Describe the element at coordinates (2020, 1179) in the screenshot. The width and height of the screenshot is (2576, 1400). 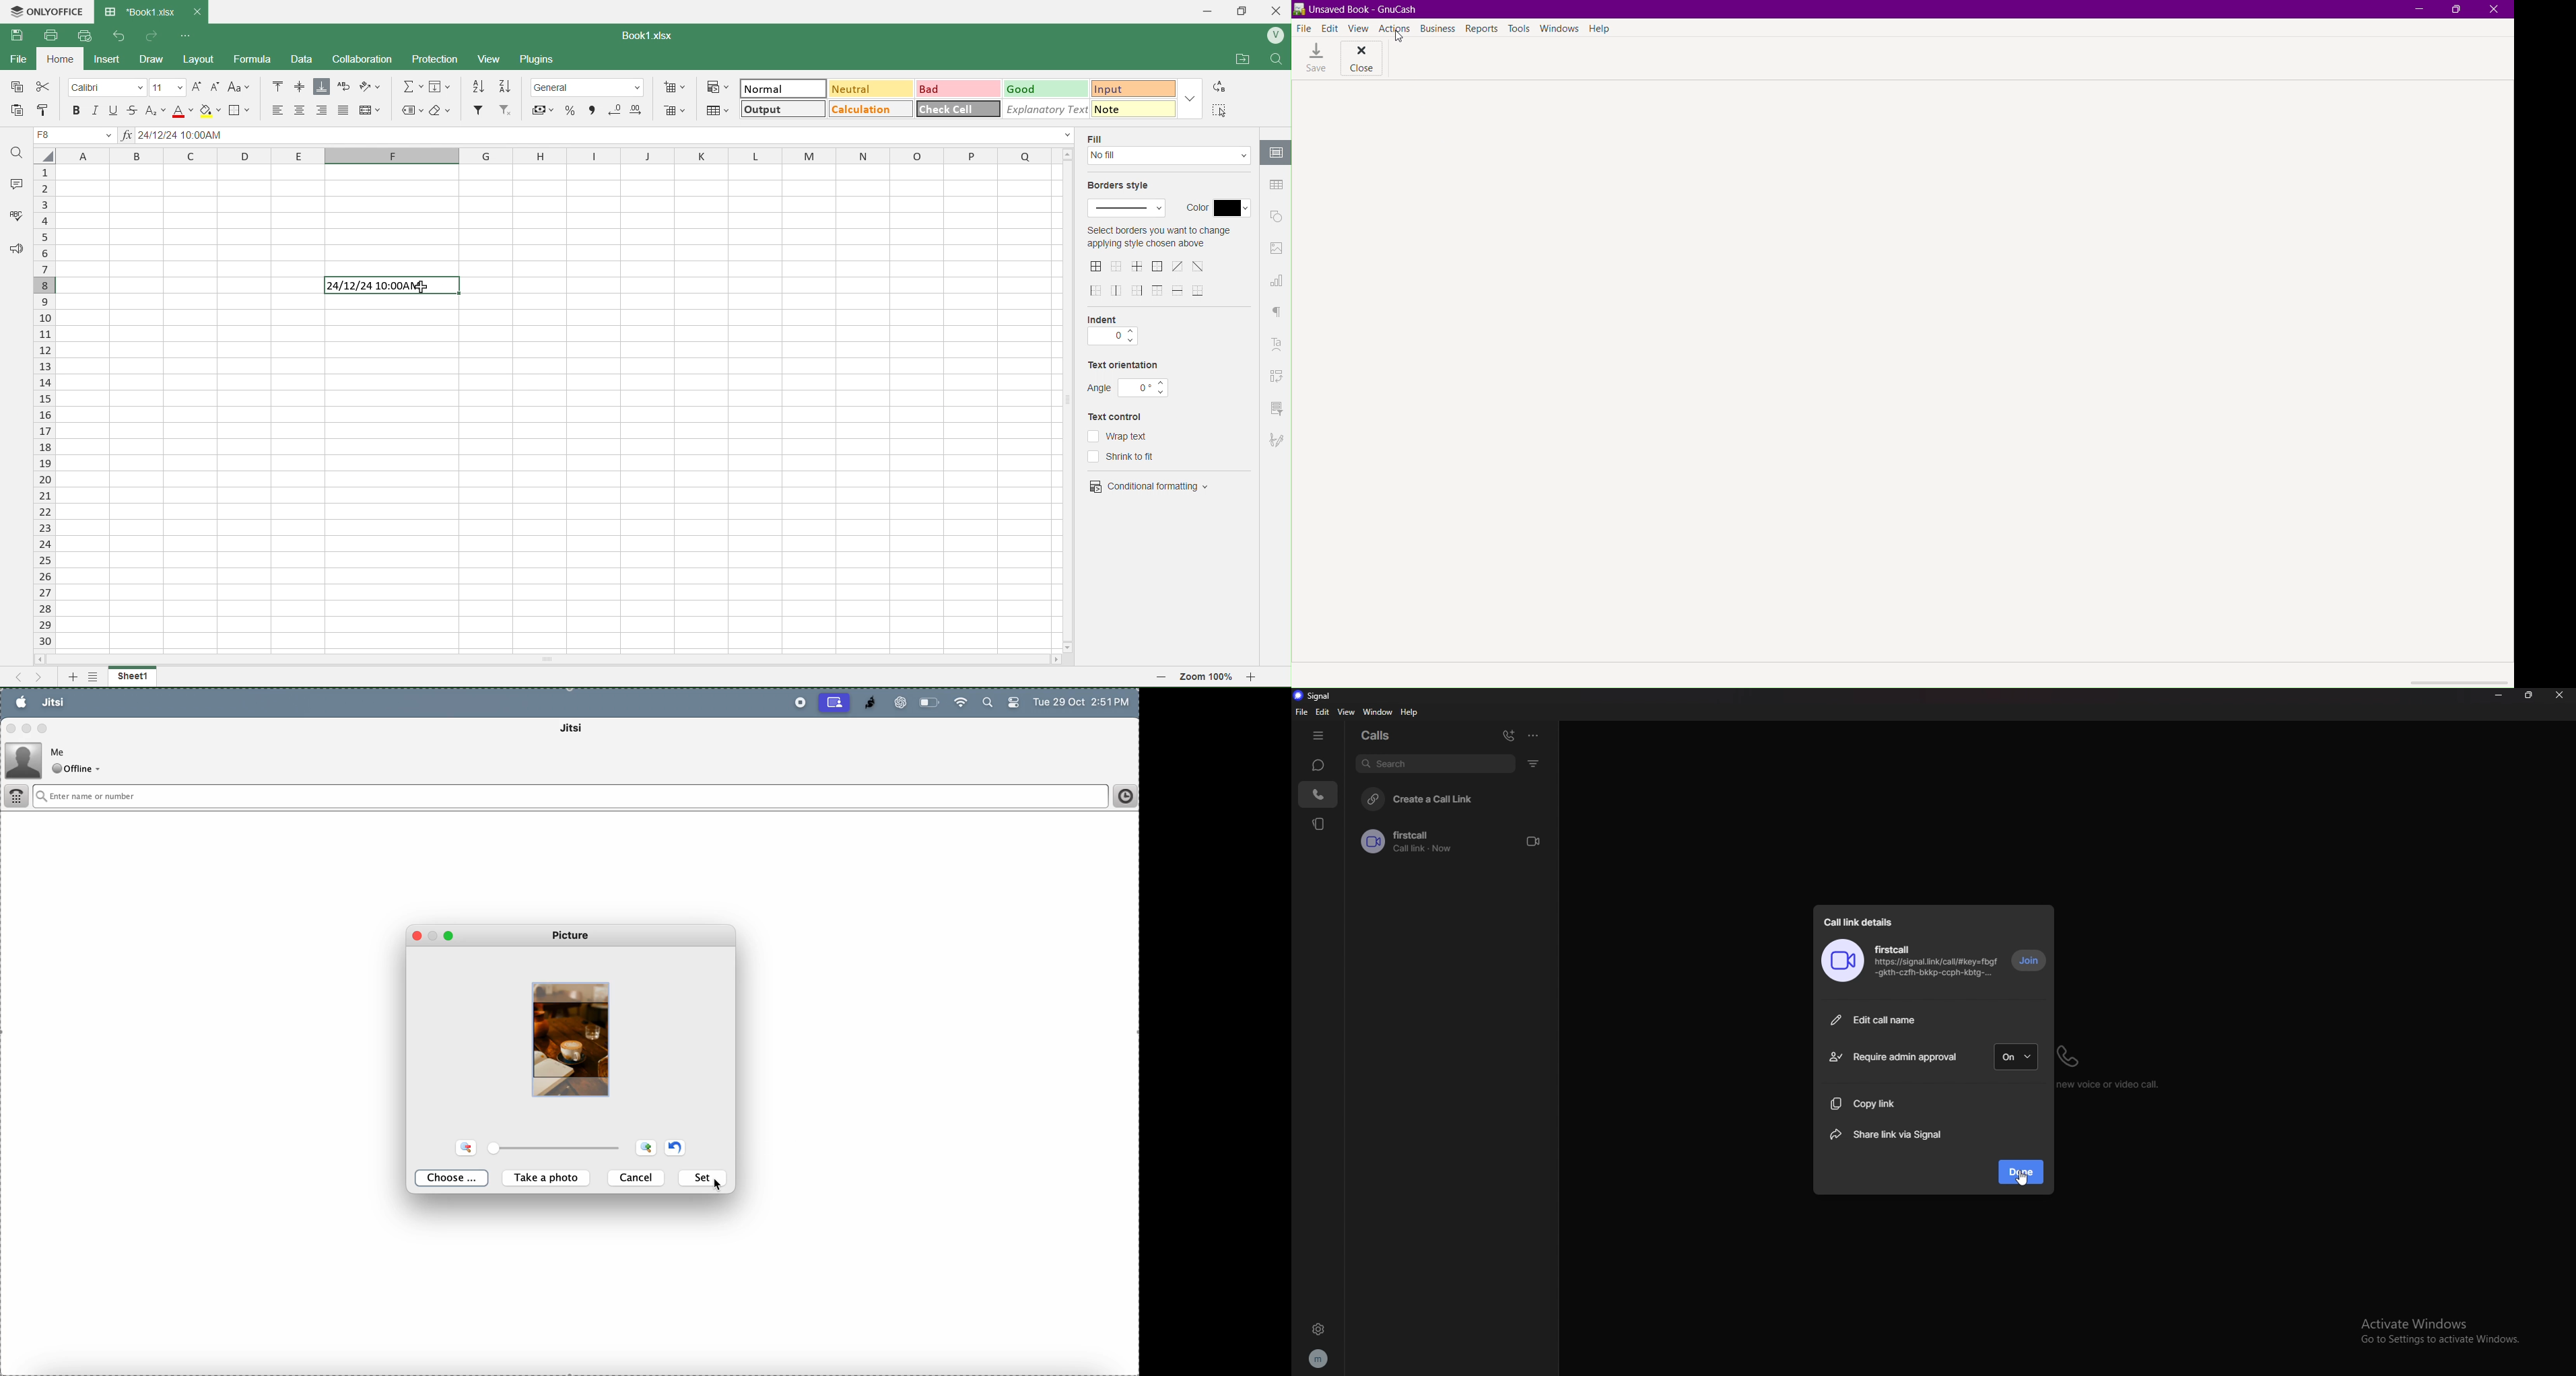
I see `cursor` at that location.